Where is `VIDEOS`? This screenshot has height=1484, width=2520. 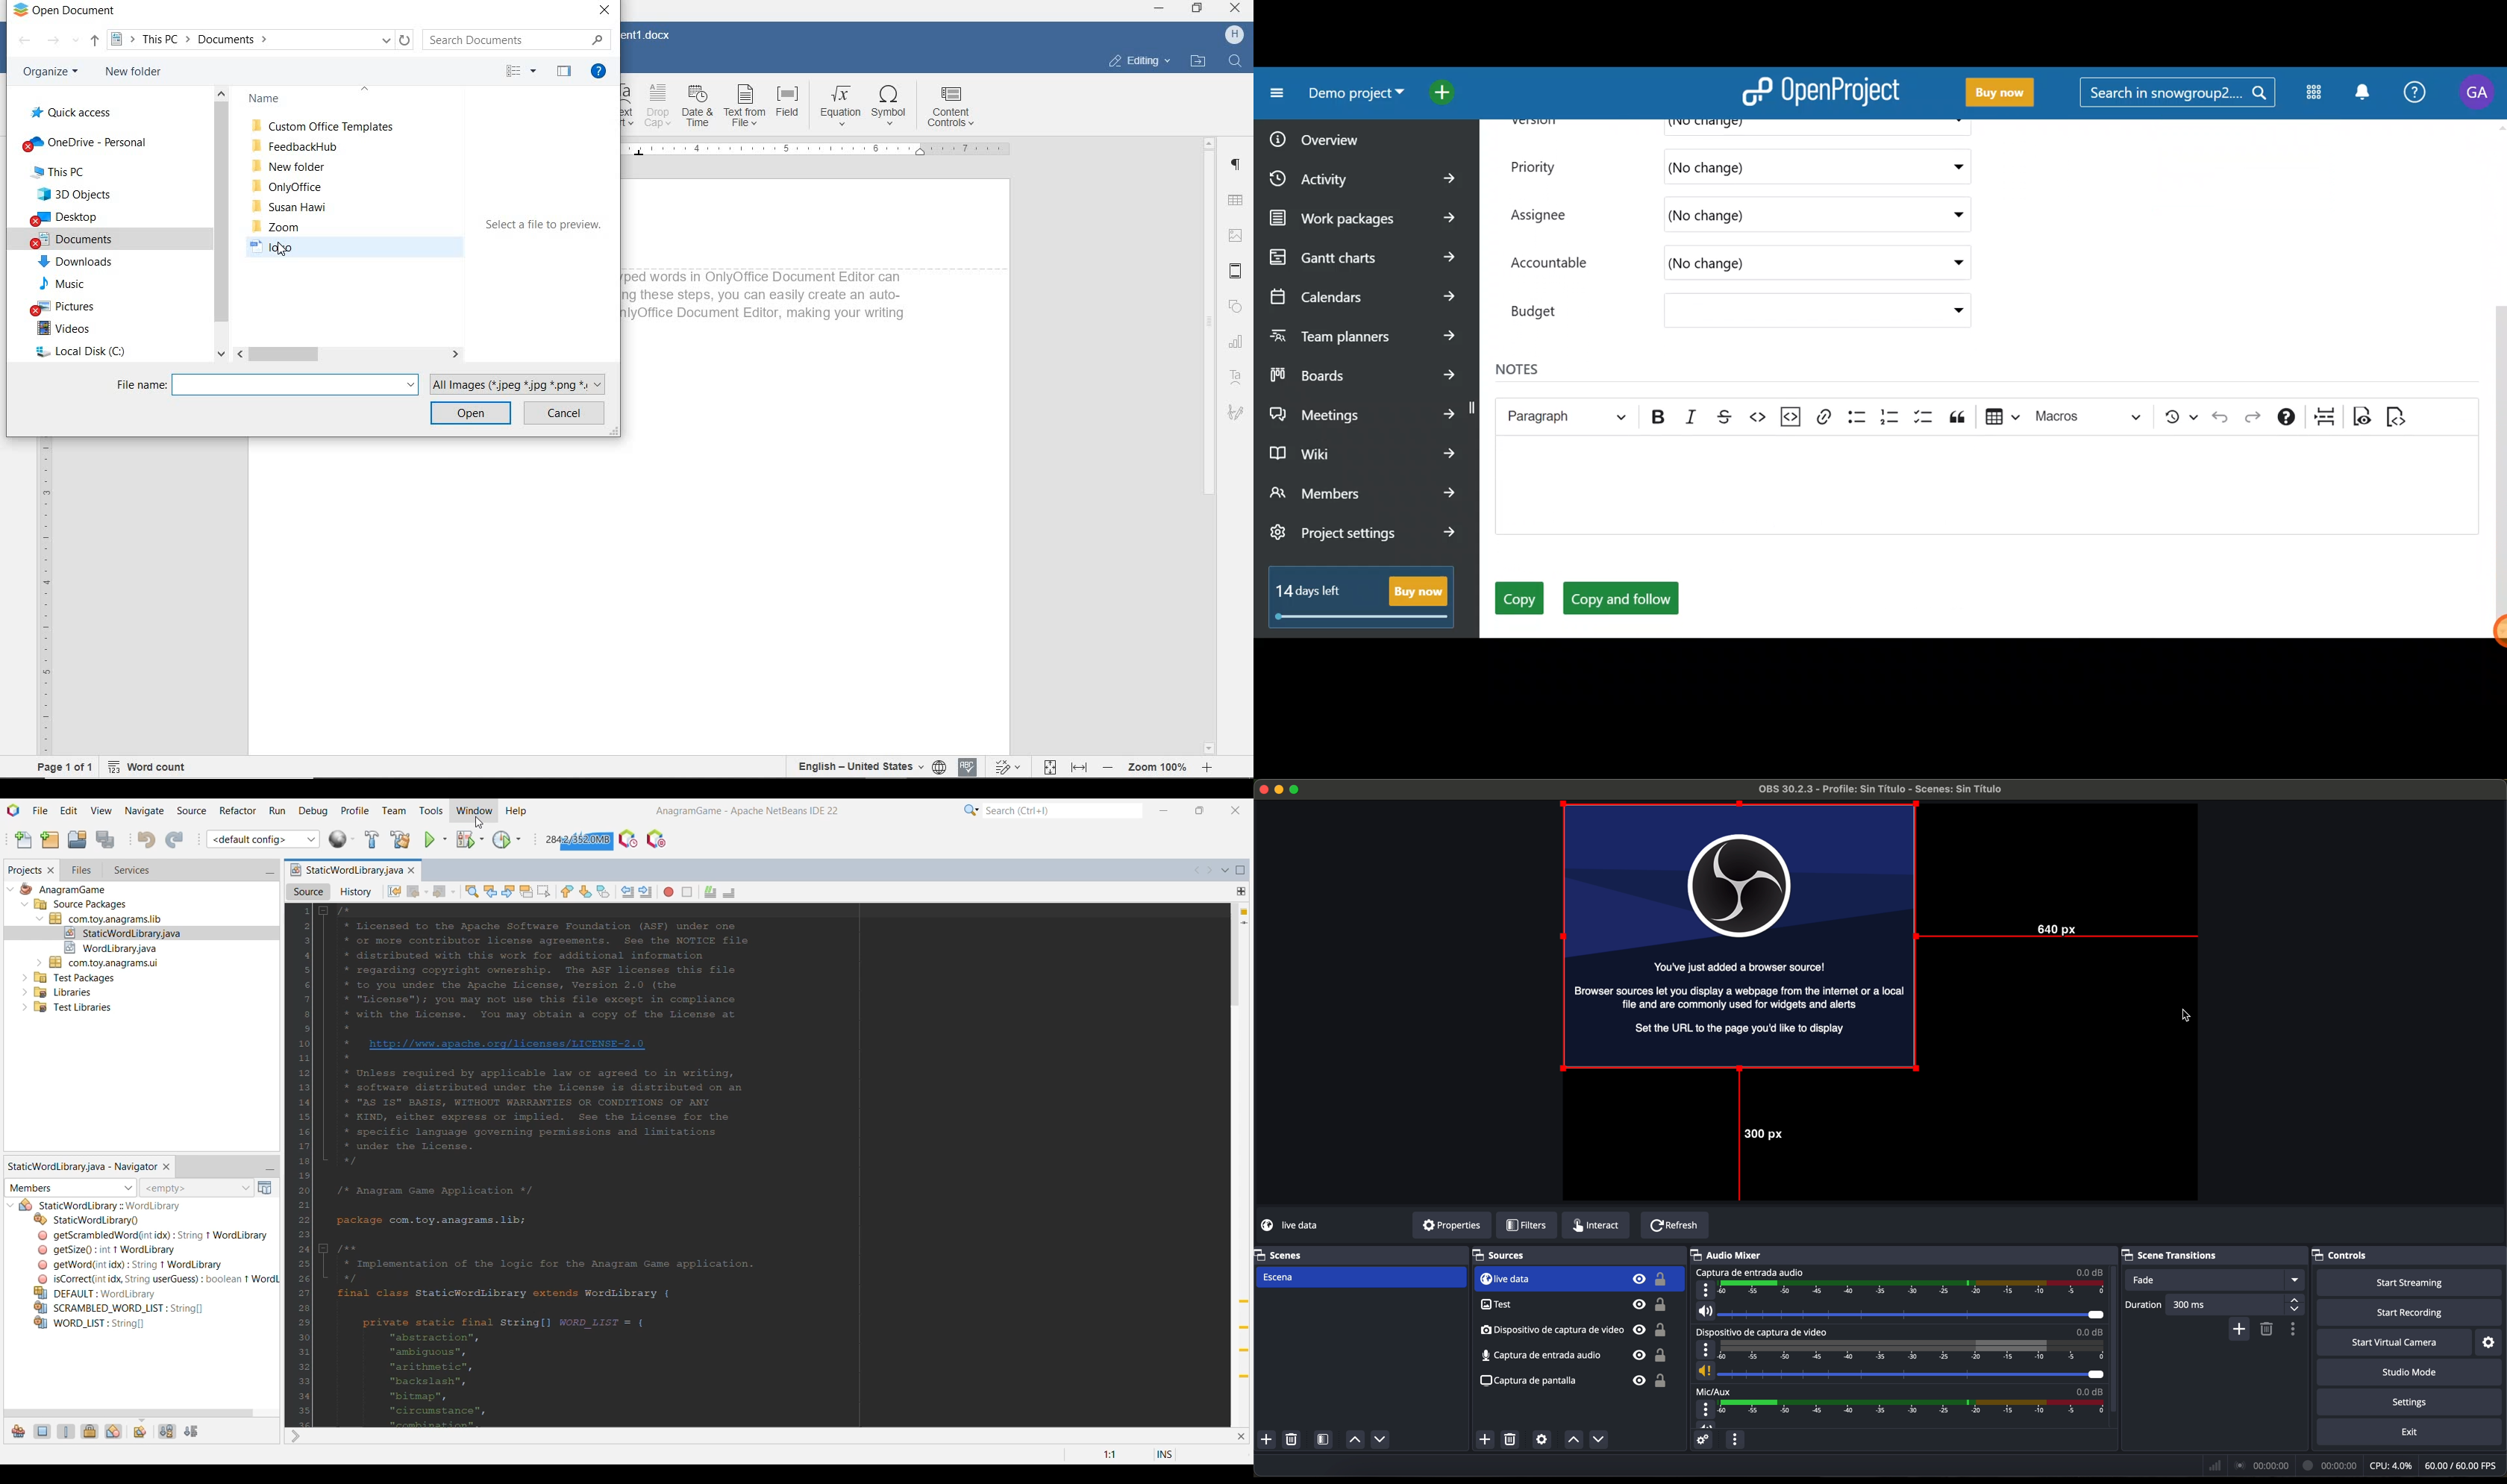 VIDEOS is located at coordinates (66, 329).